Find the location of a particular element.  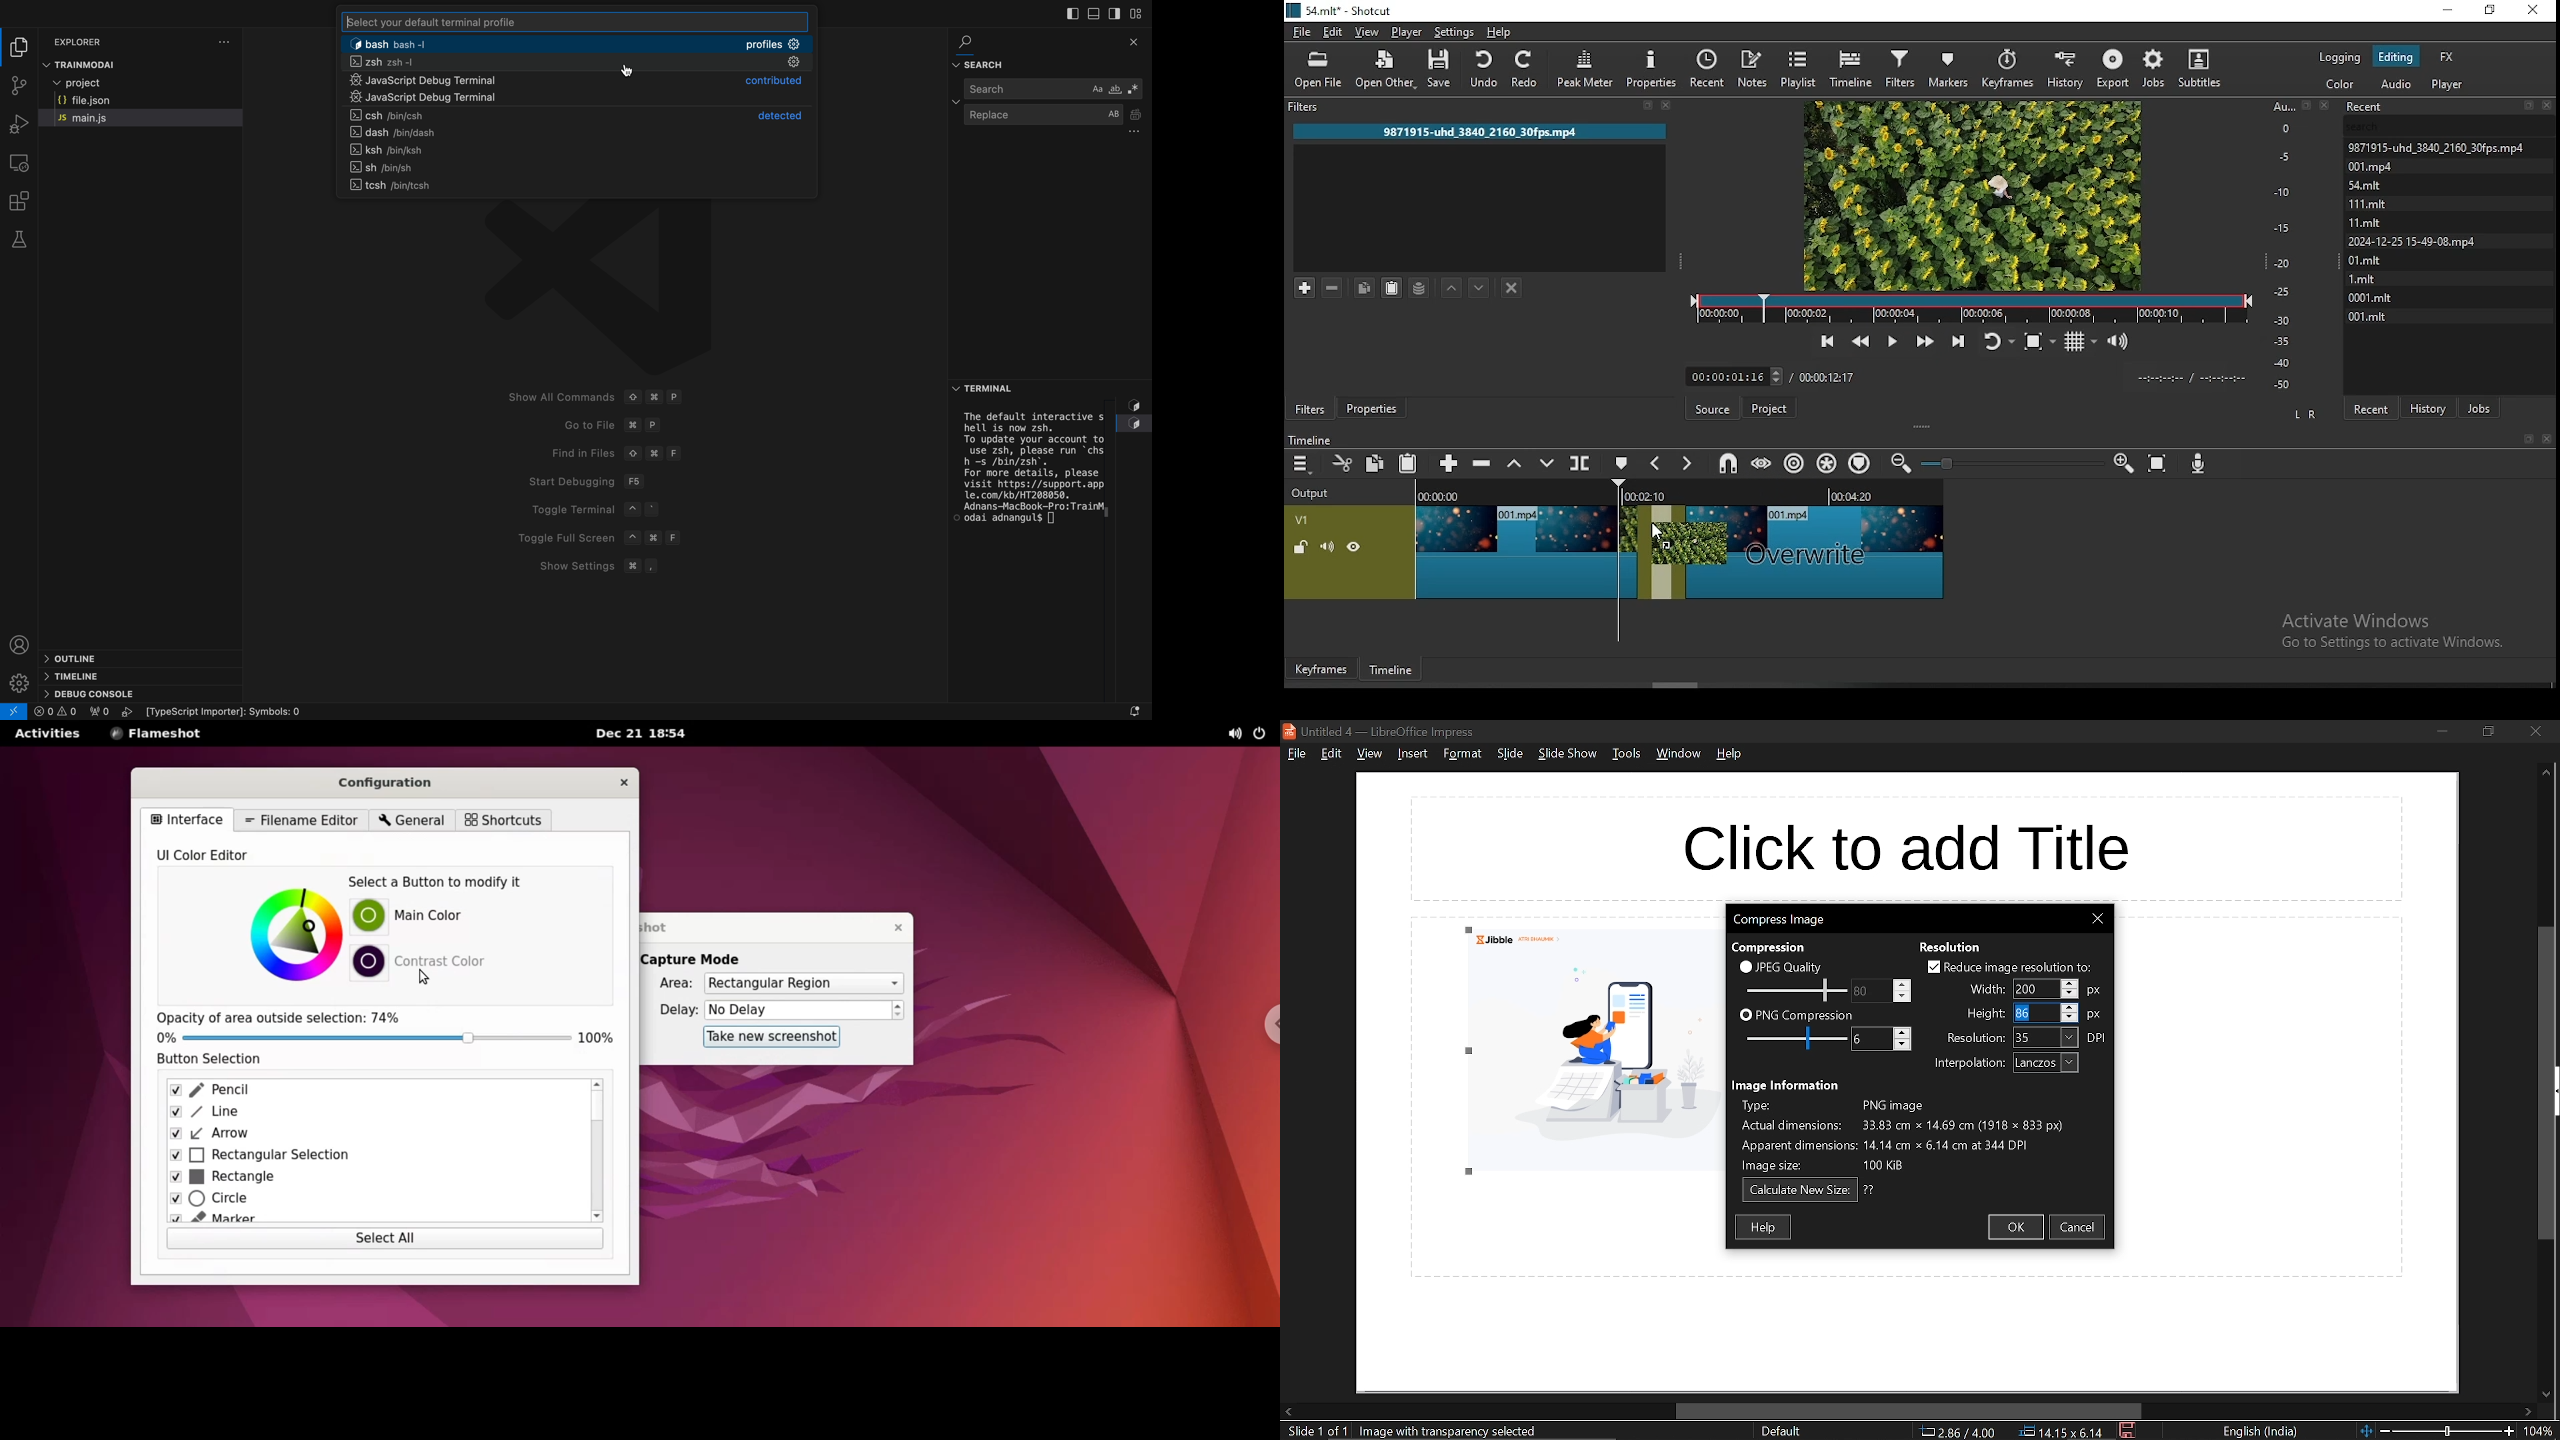

close window is located at coordinates (2531, 11).